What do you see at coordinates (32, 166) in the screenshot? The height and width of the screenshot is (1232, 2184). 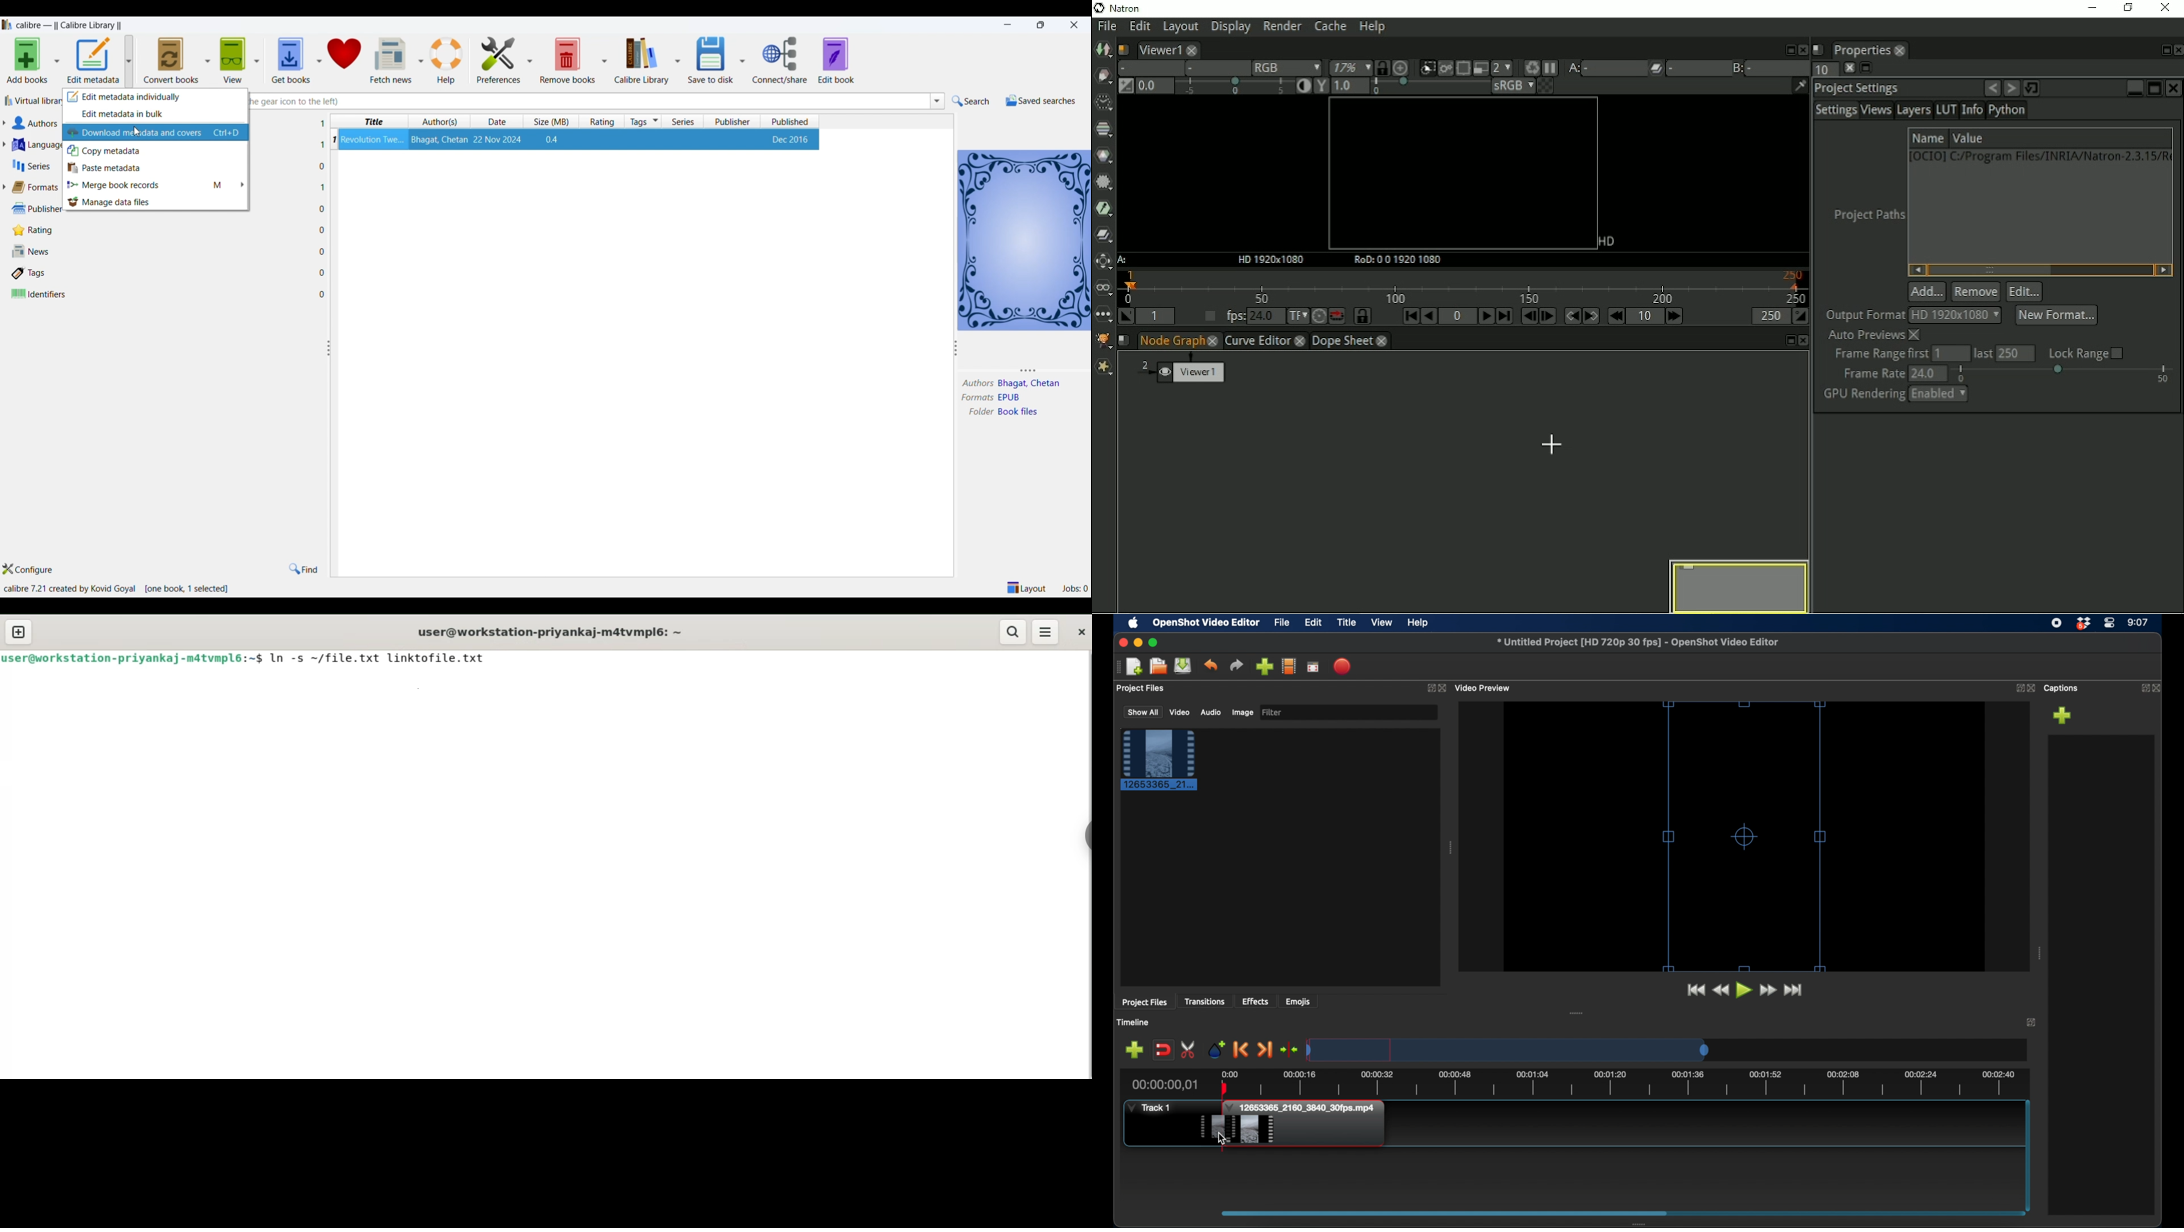 I see `series and number of series` at bounding box center [32, 166].